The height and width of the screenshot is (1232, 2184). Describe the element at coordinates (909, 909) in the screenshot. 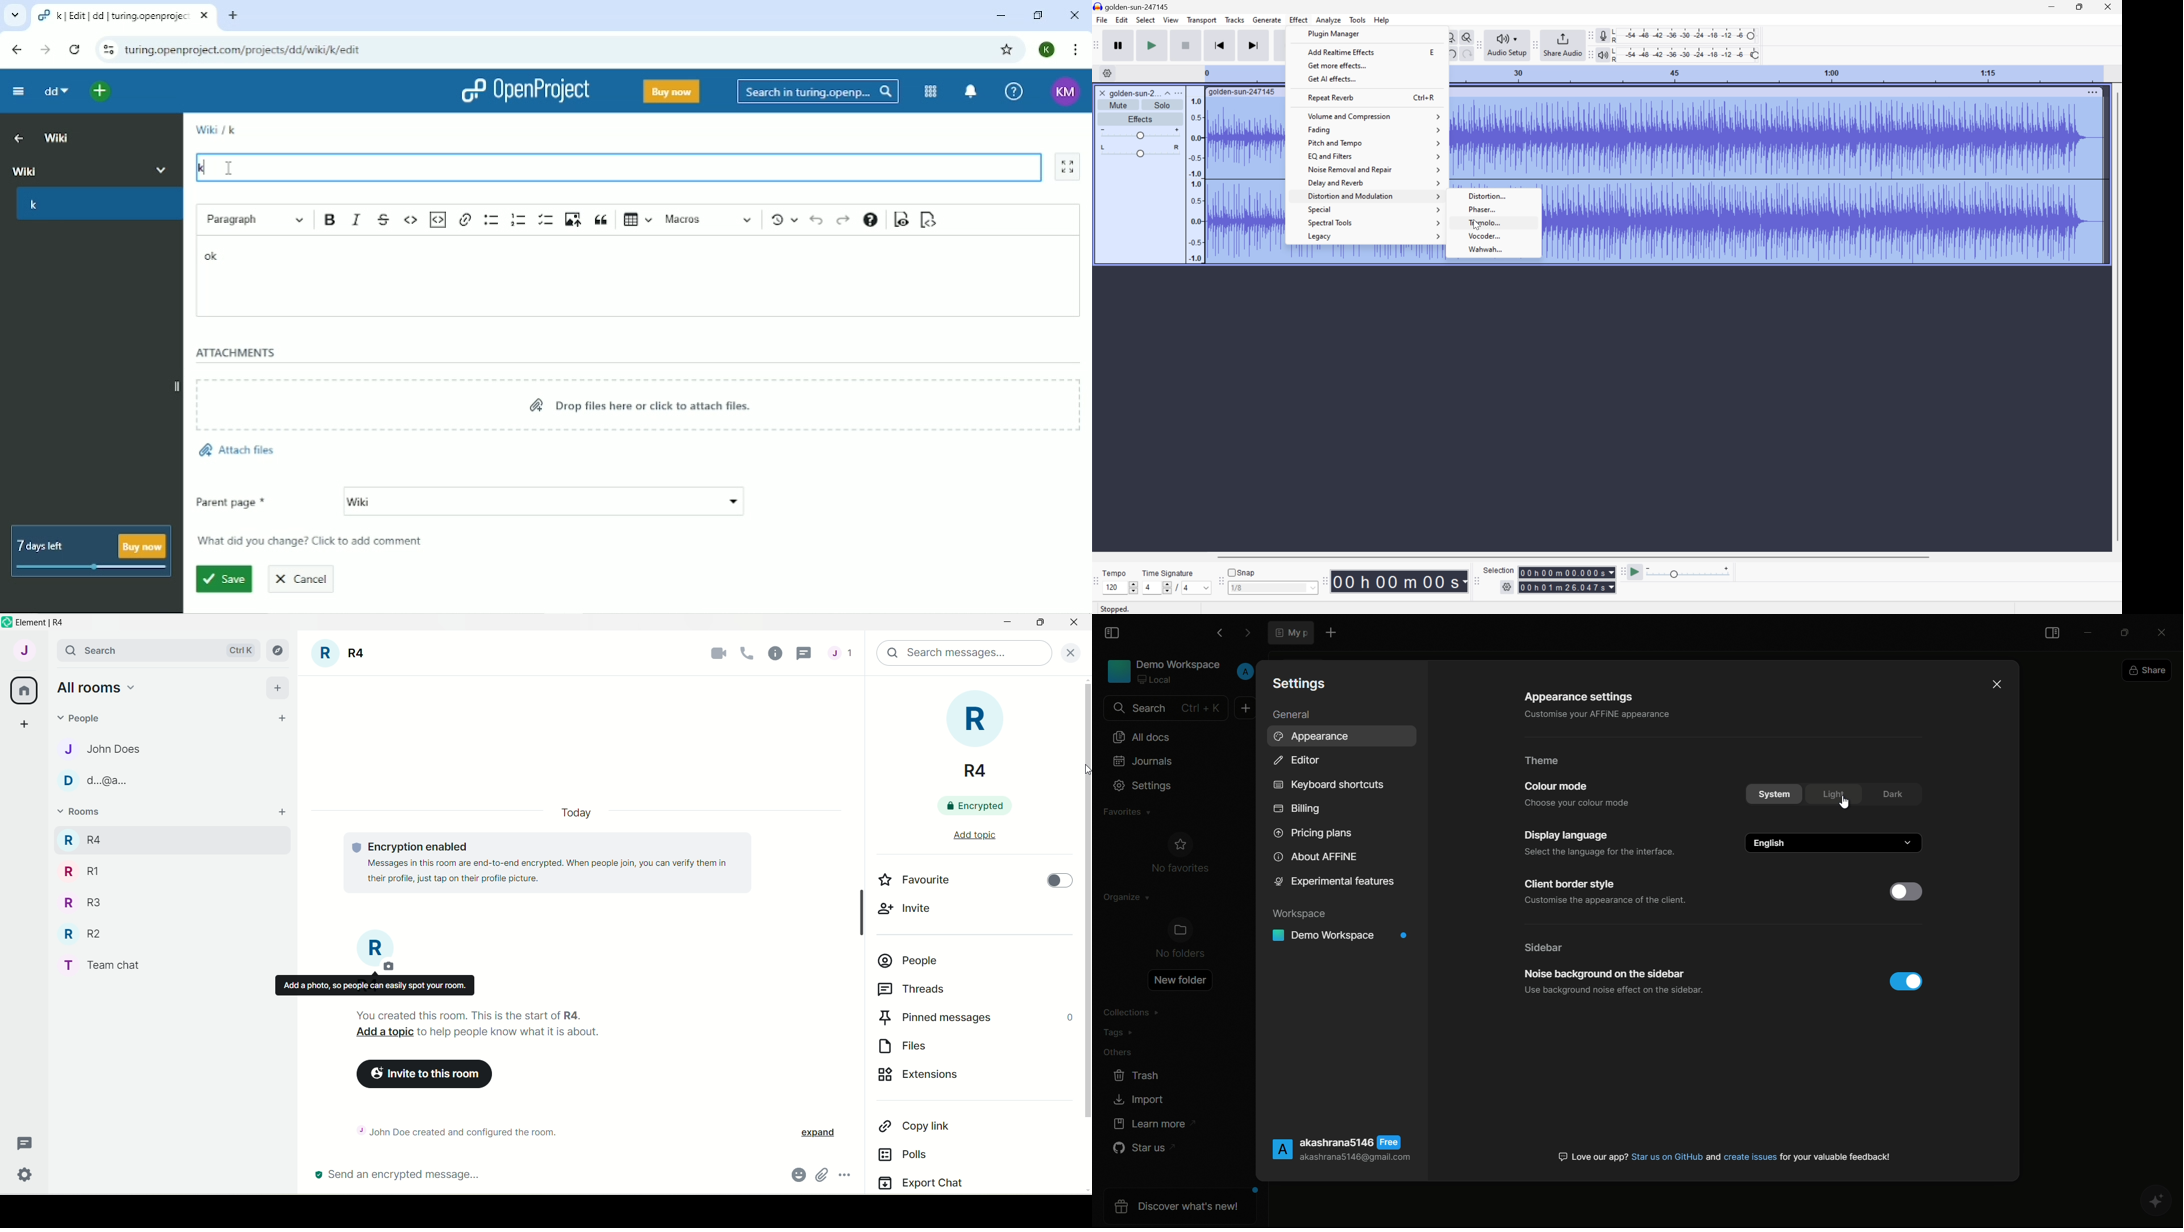

I see `invite` at that location.